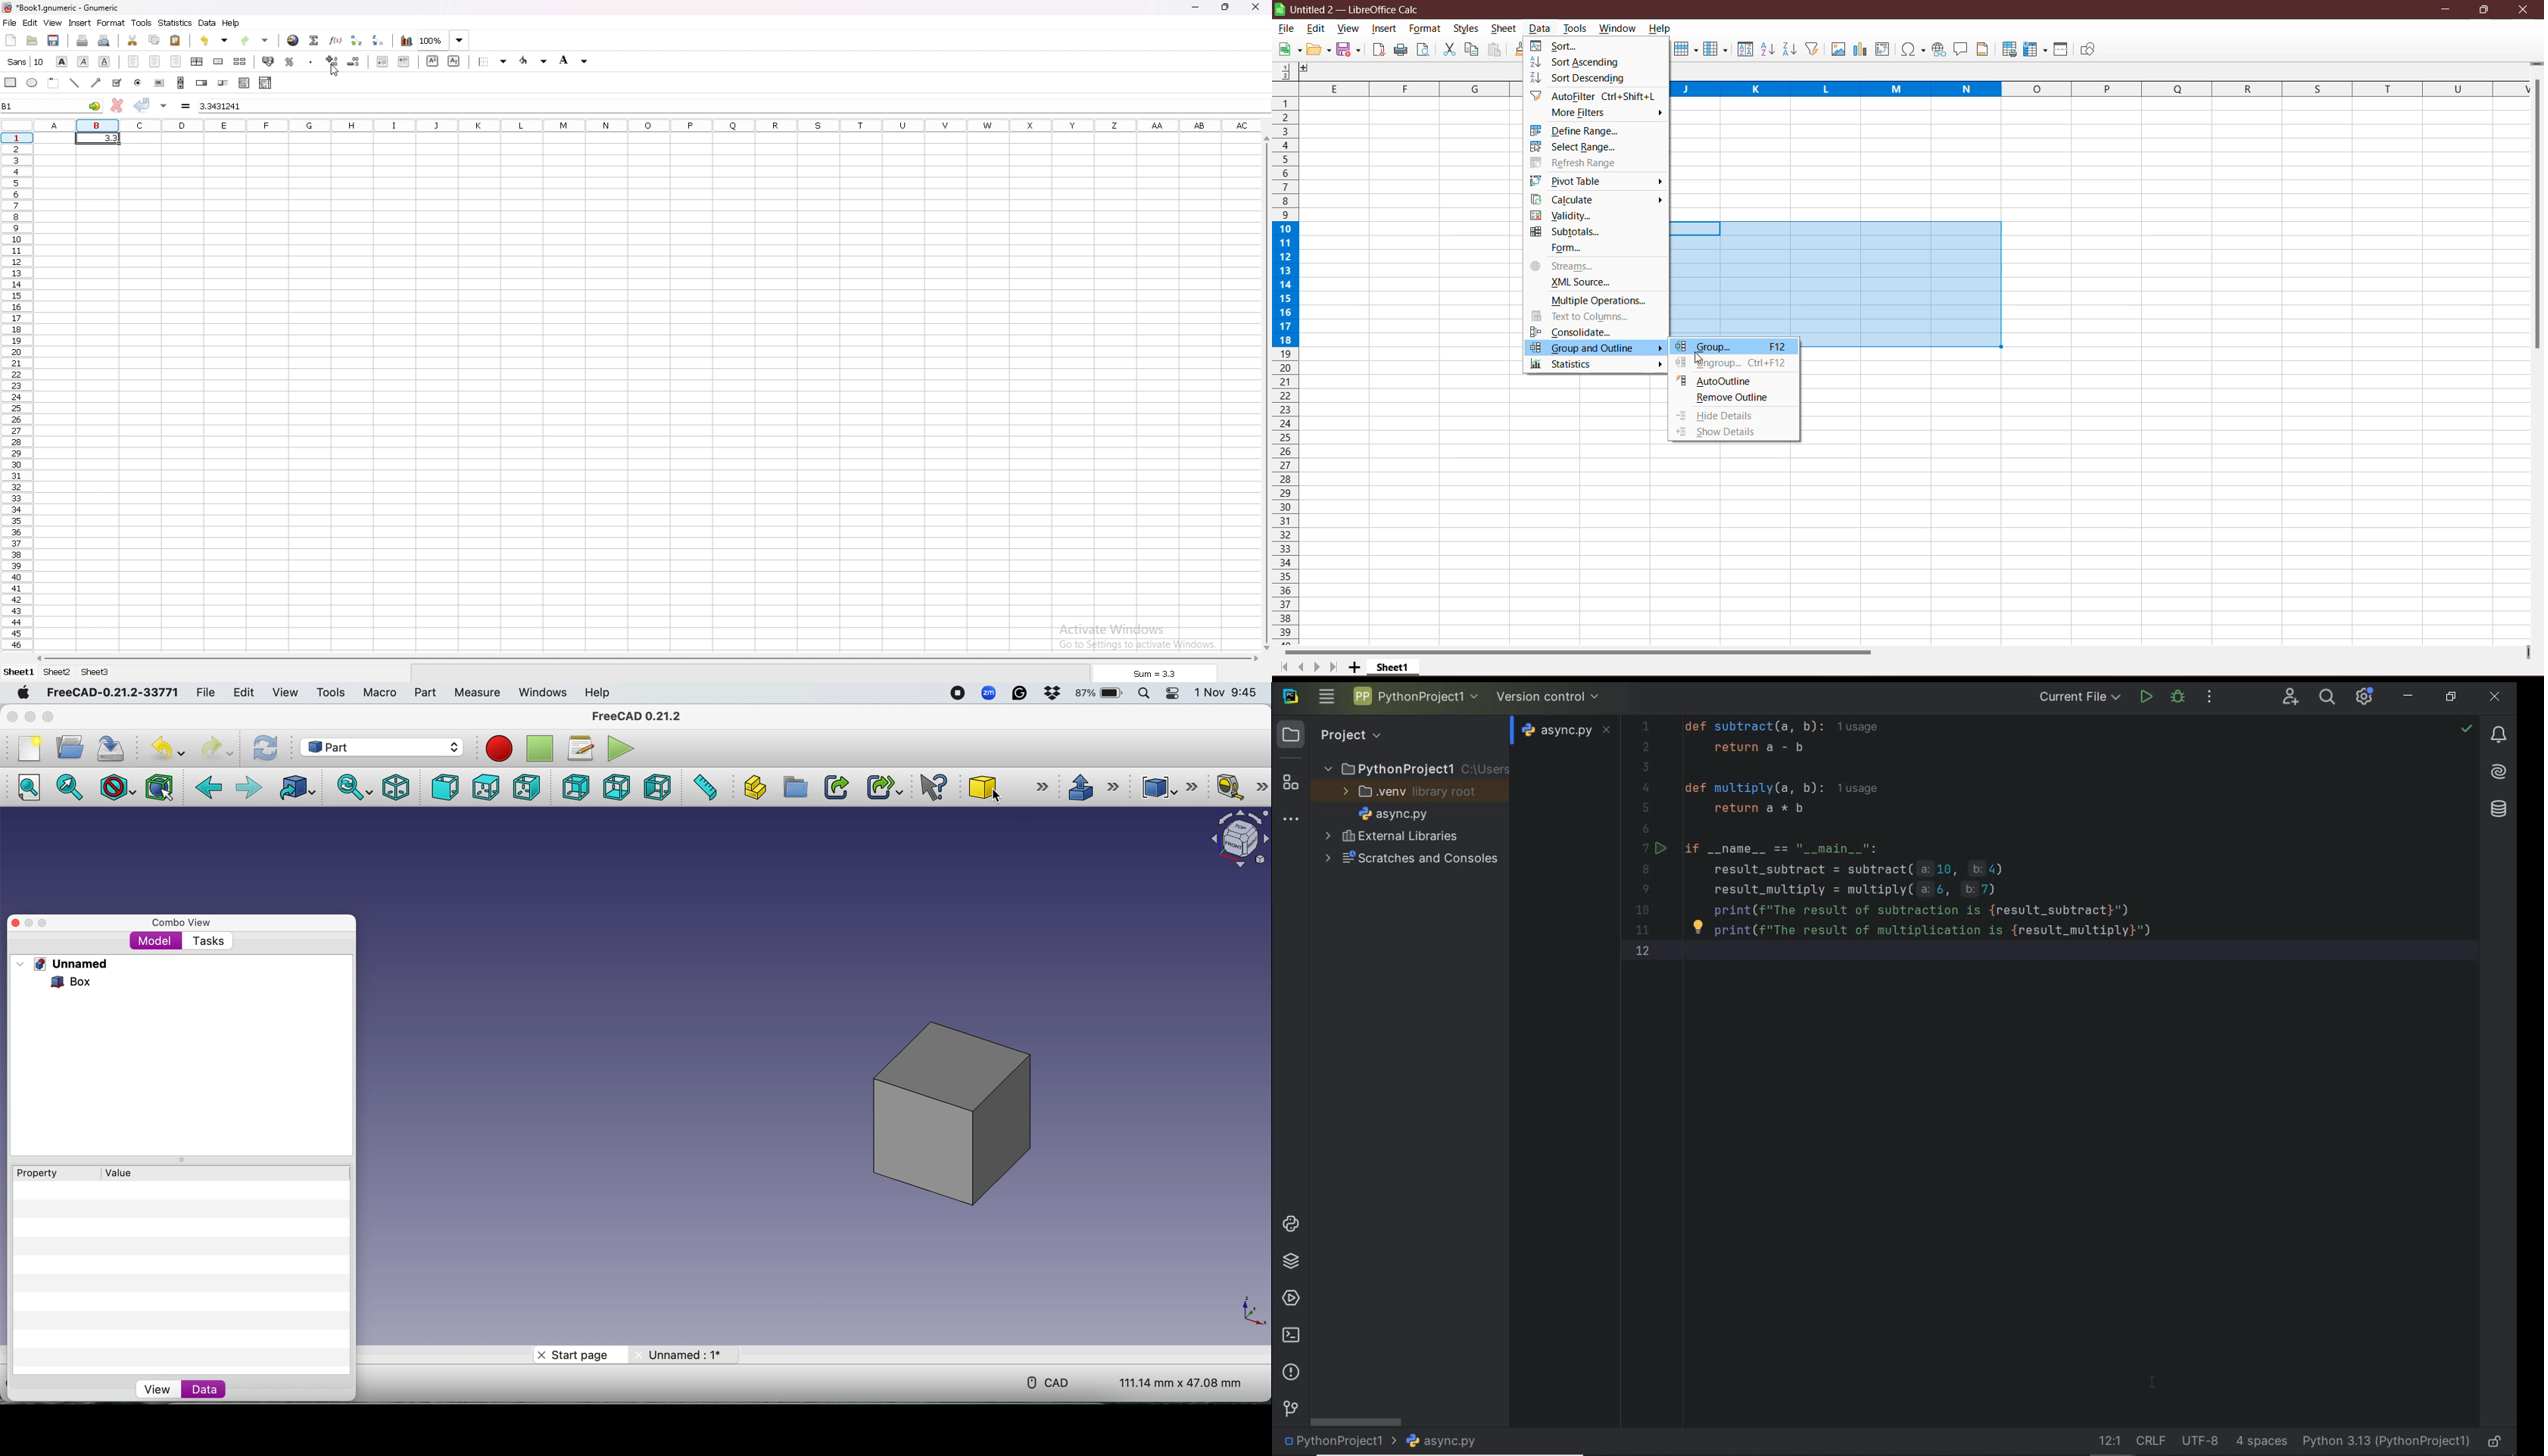 This screenshot has height=1456, width=2548. Describe the element at coordinates (1355, 668) in the screenshot. I see `Add New Sheet` at that location.